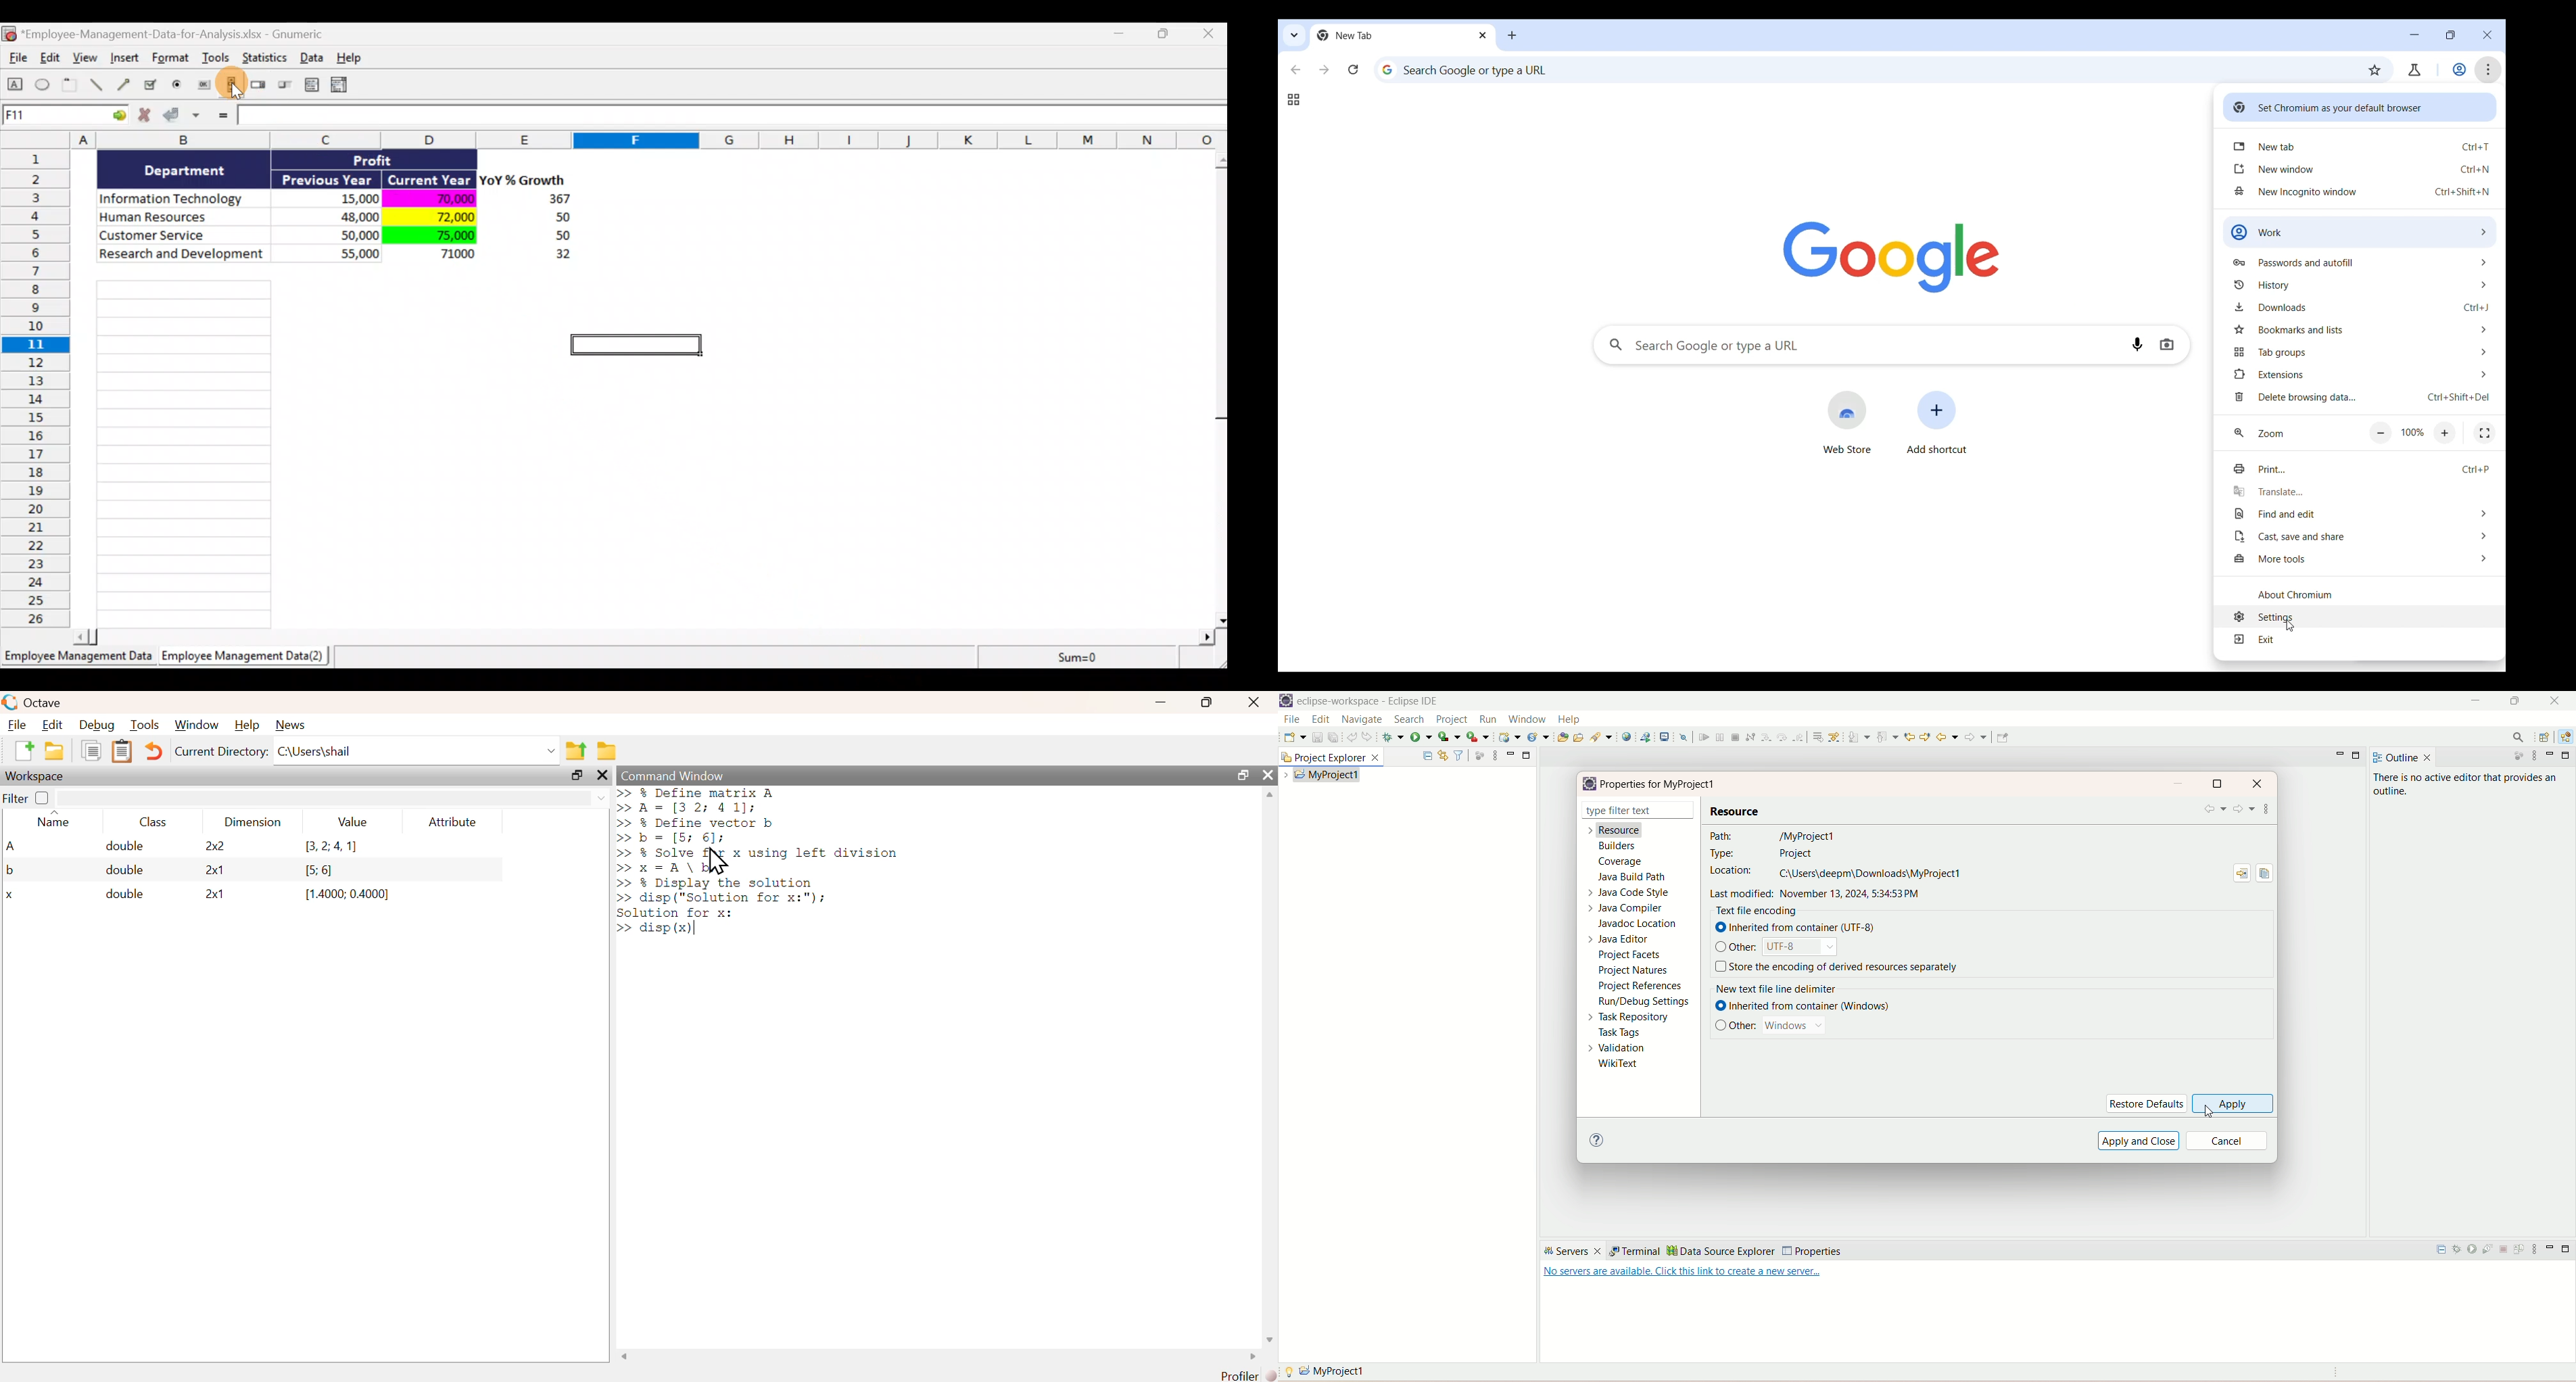 The image size is (2576, 1400). Describe the element at coordinates (2448, 37) in the screenshot. I see `Show interface in a smaller tab` at that location.